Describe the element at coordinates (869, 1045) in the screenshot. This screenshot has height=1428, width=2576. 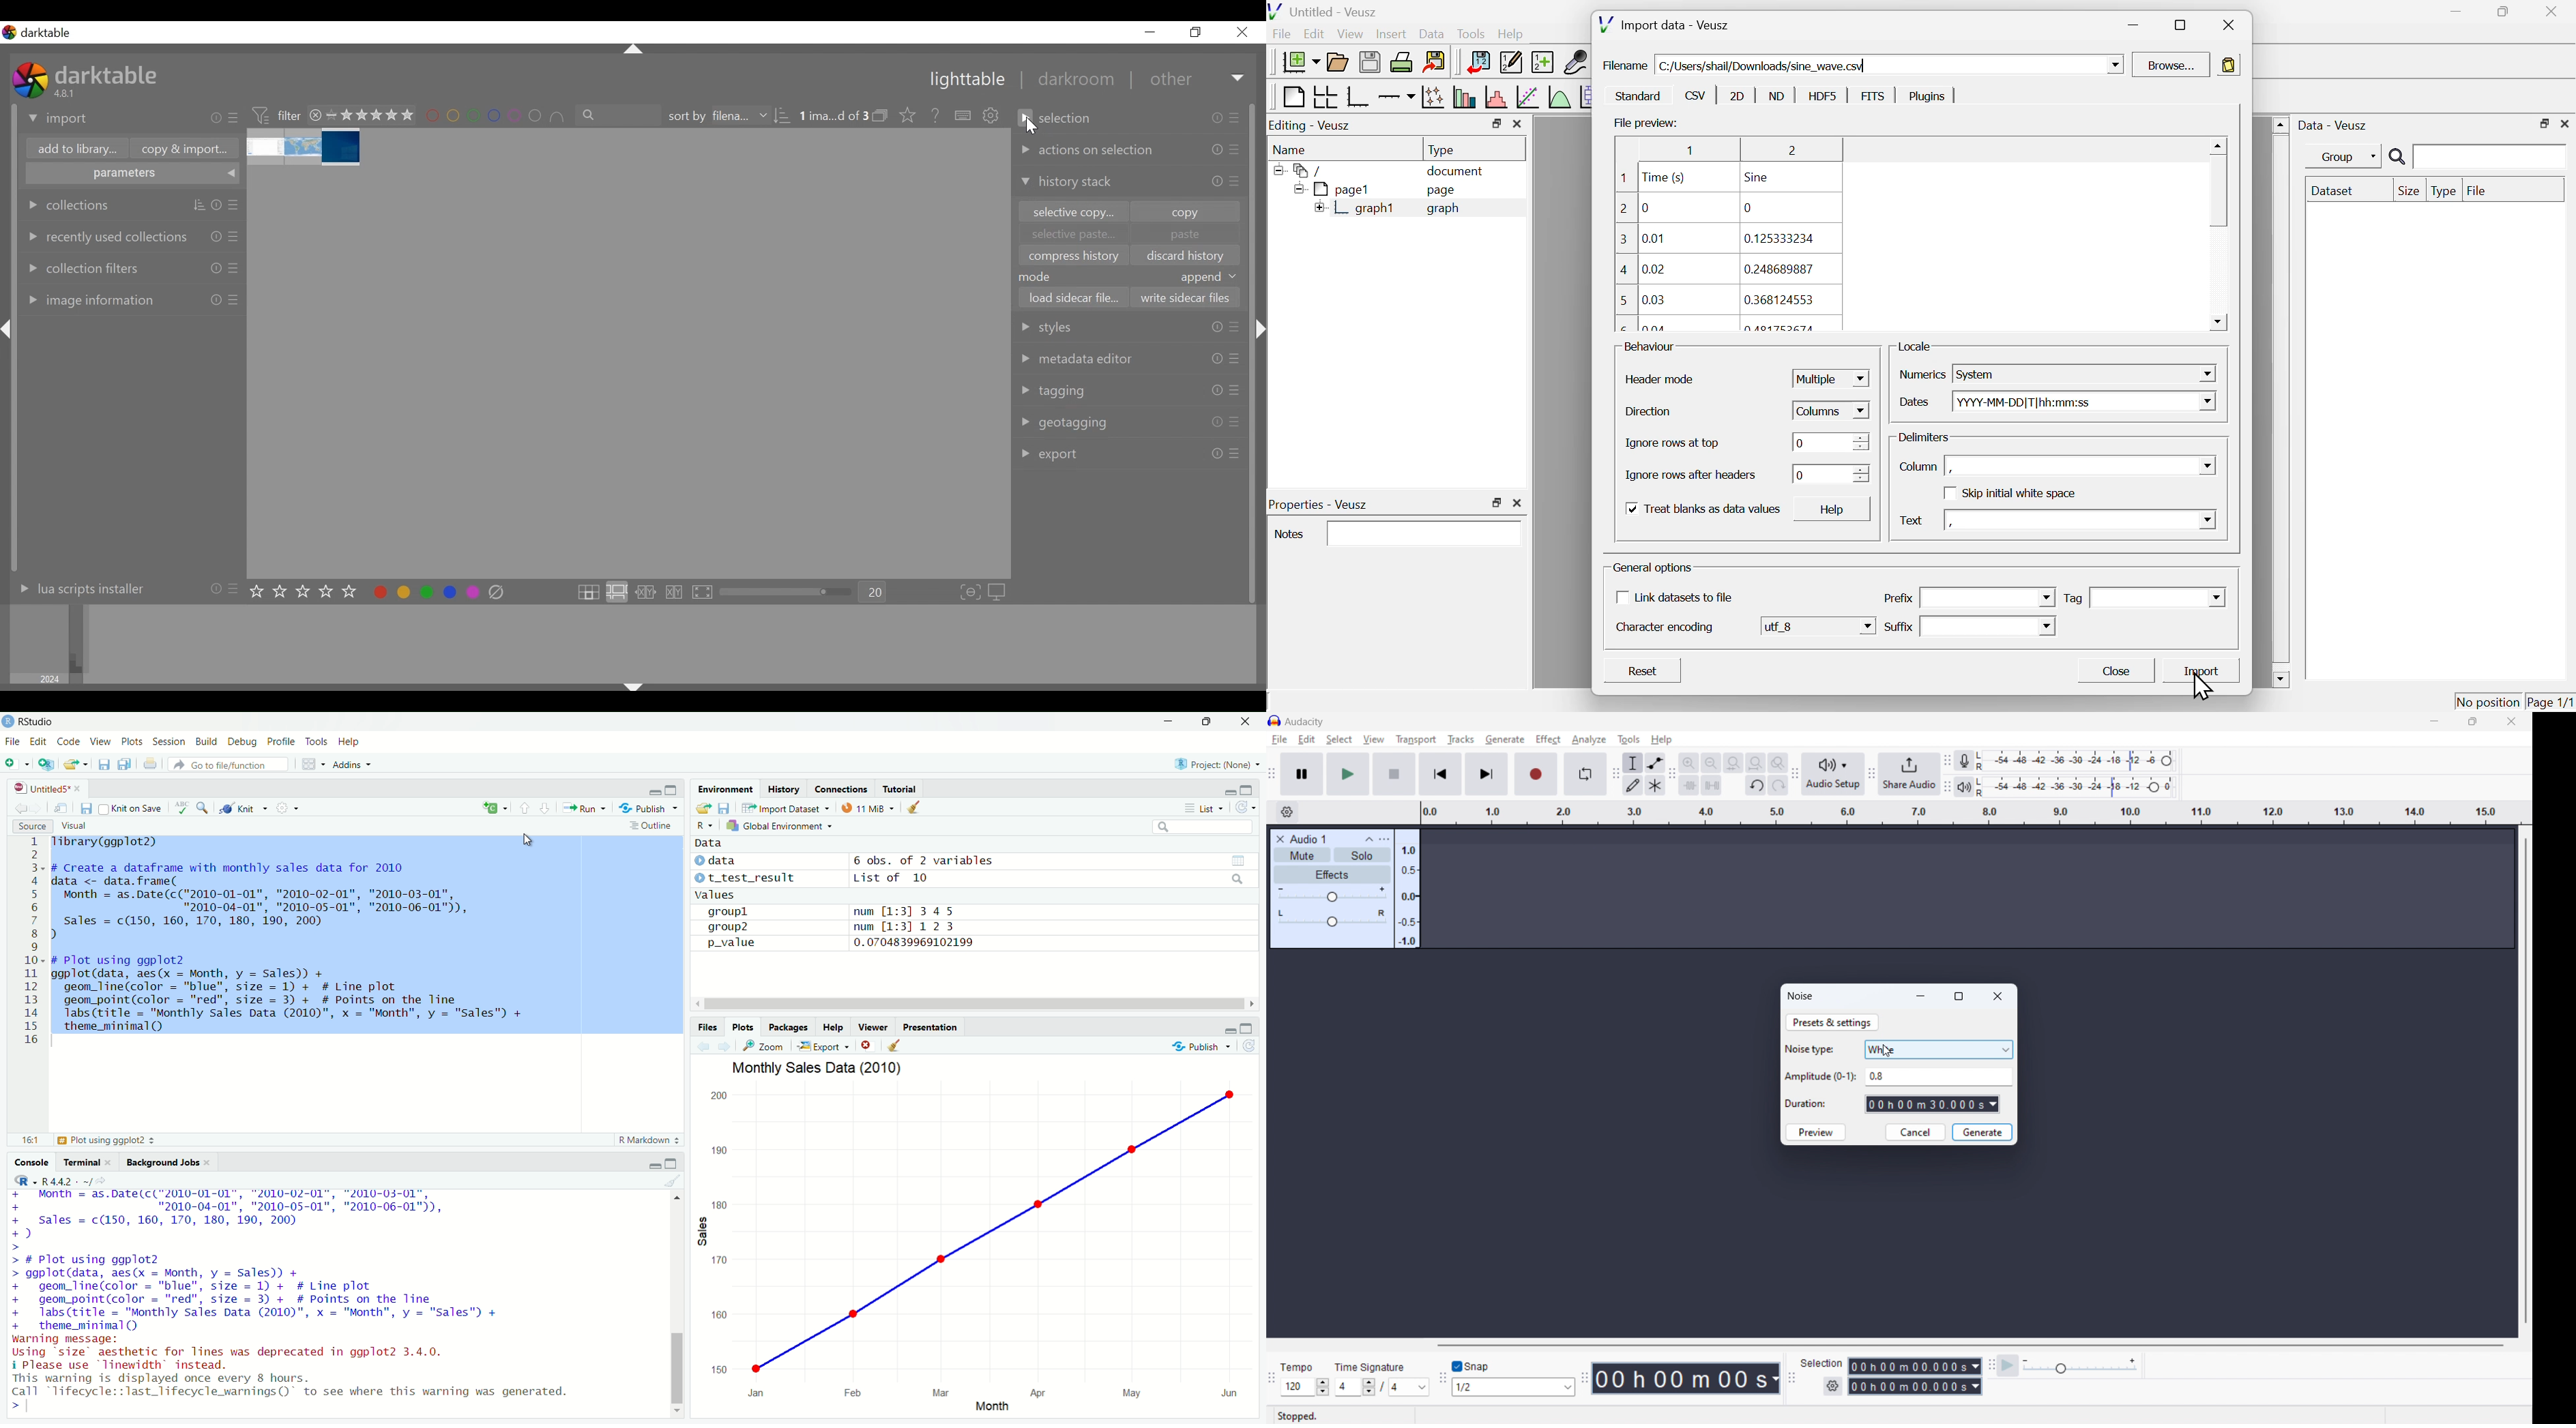
I see `close` at that location.